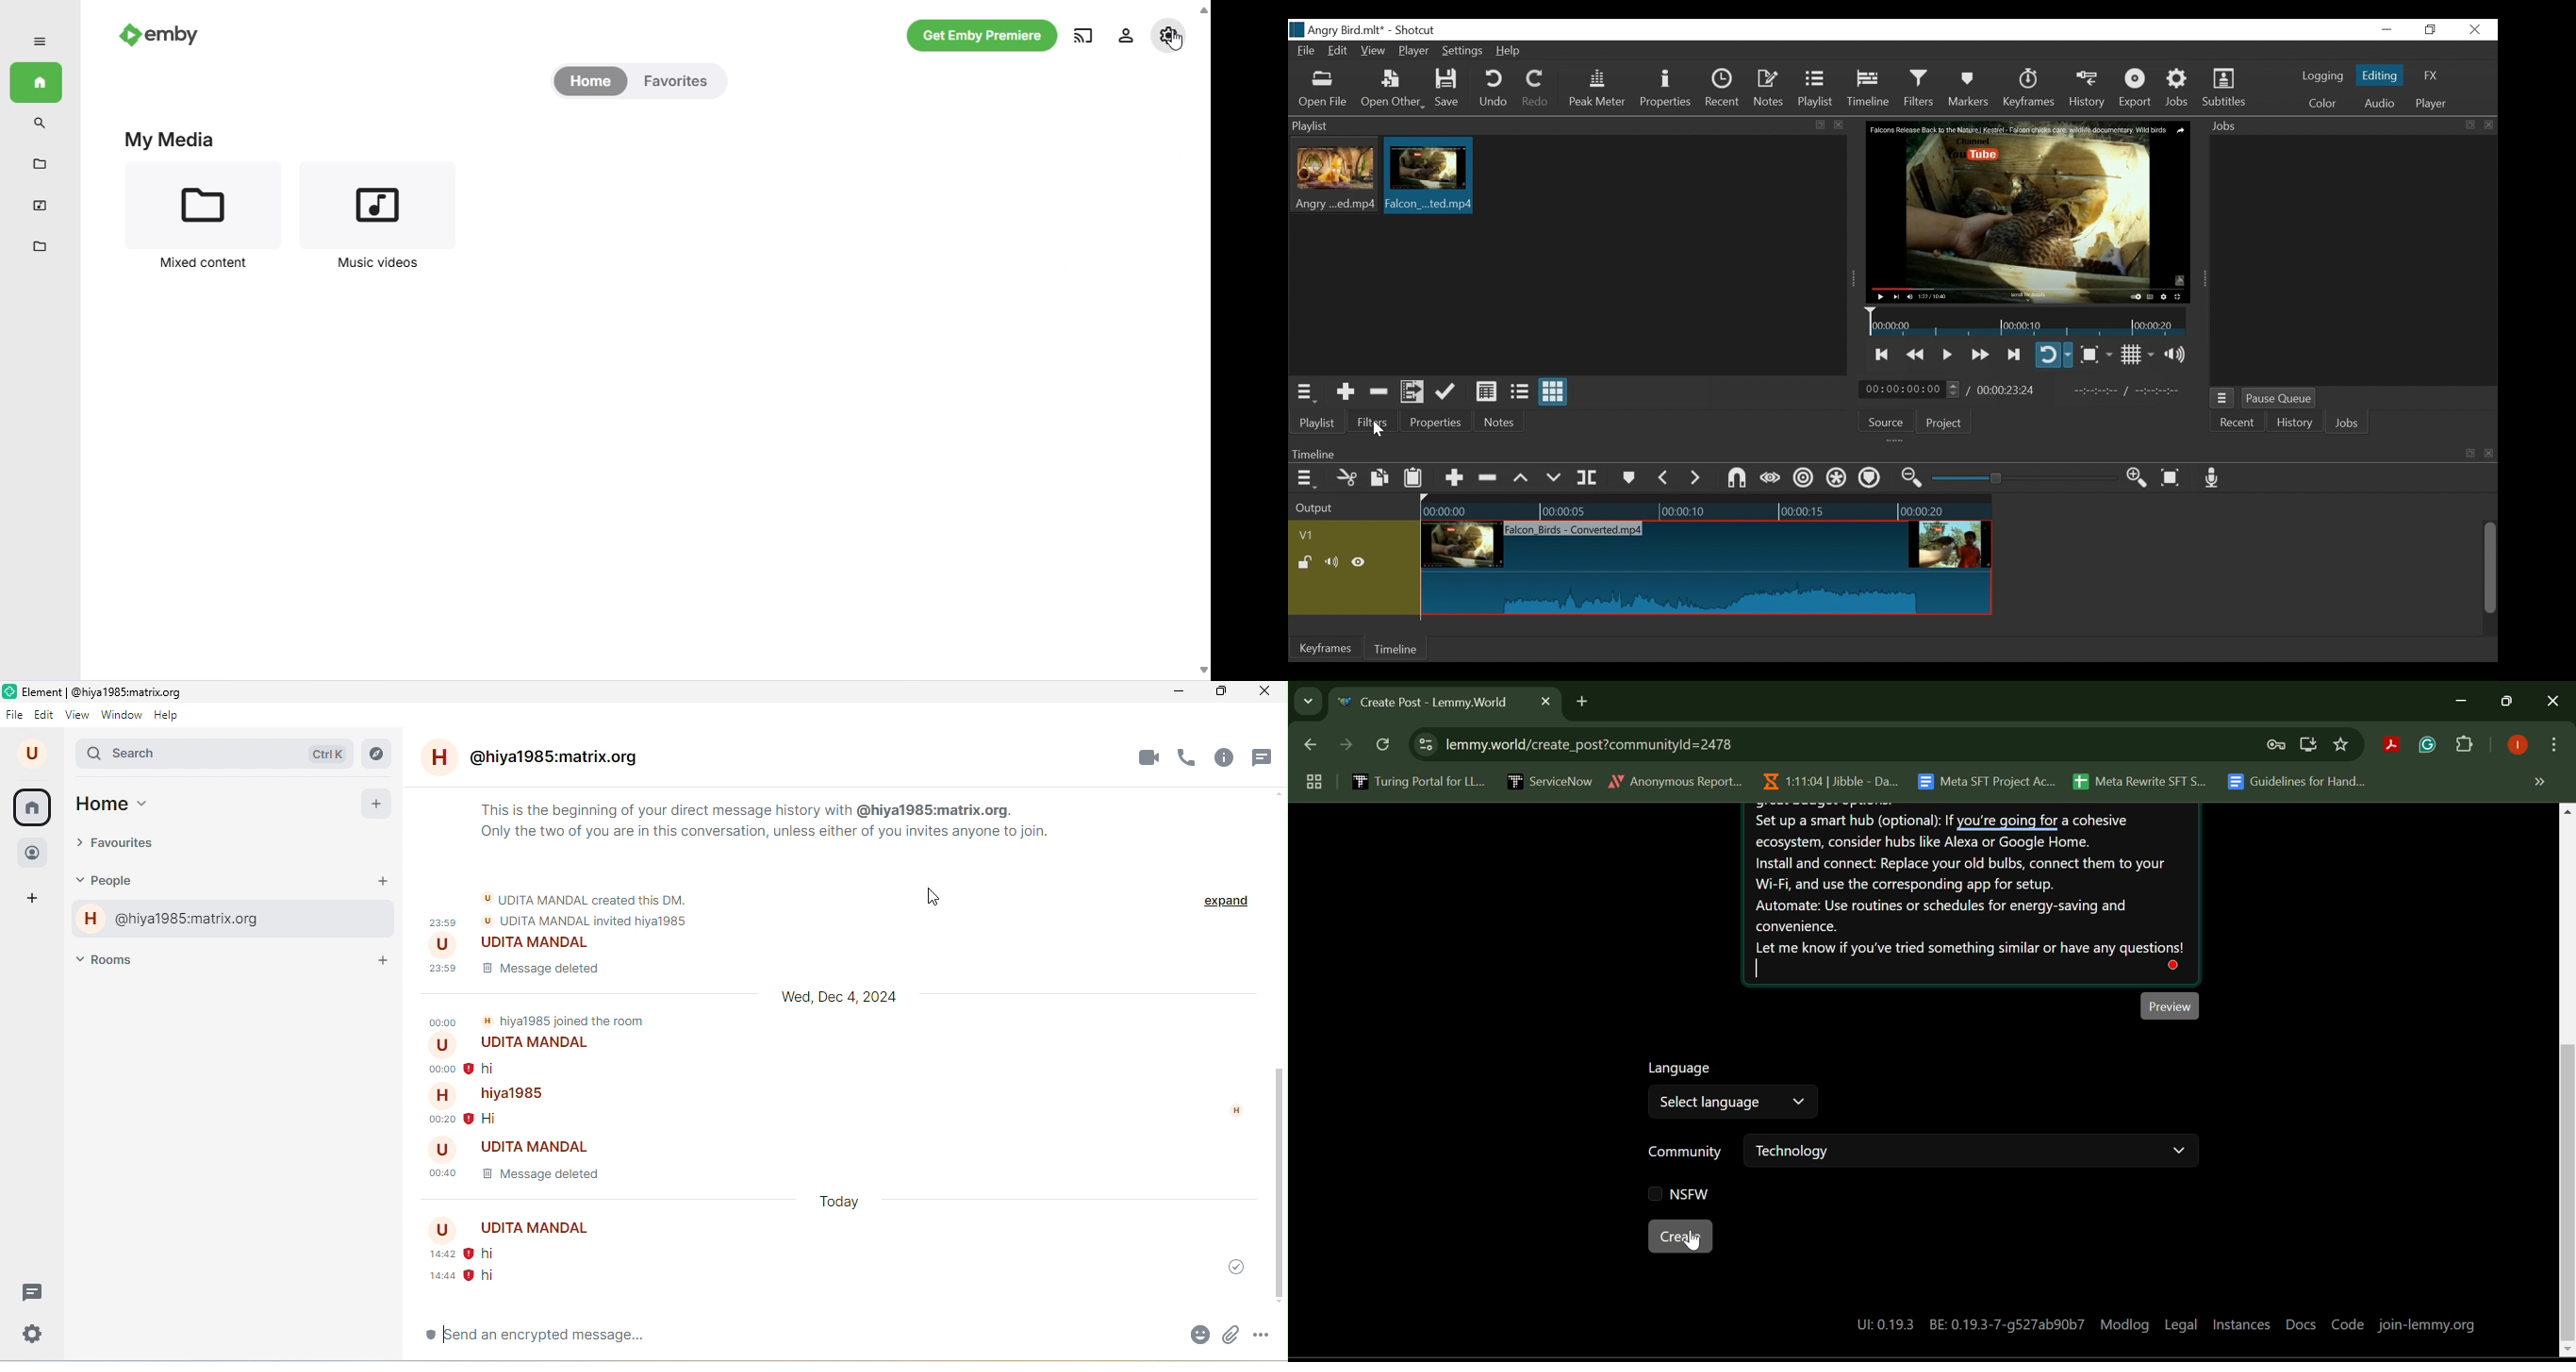  What do you see at coordinates (1737, 479) in the screenshot?
I see `Snap ` at bounding box center [1737, 479].